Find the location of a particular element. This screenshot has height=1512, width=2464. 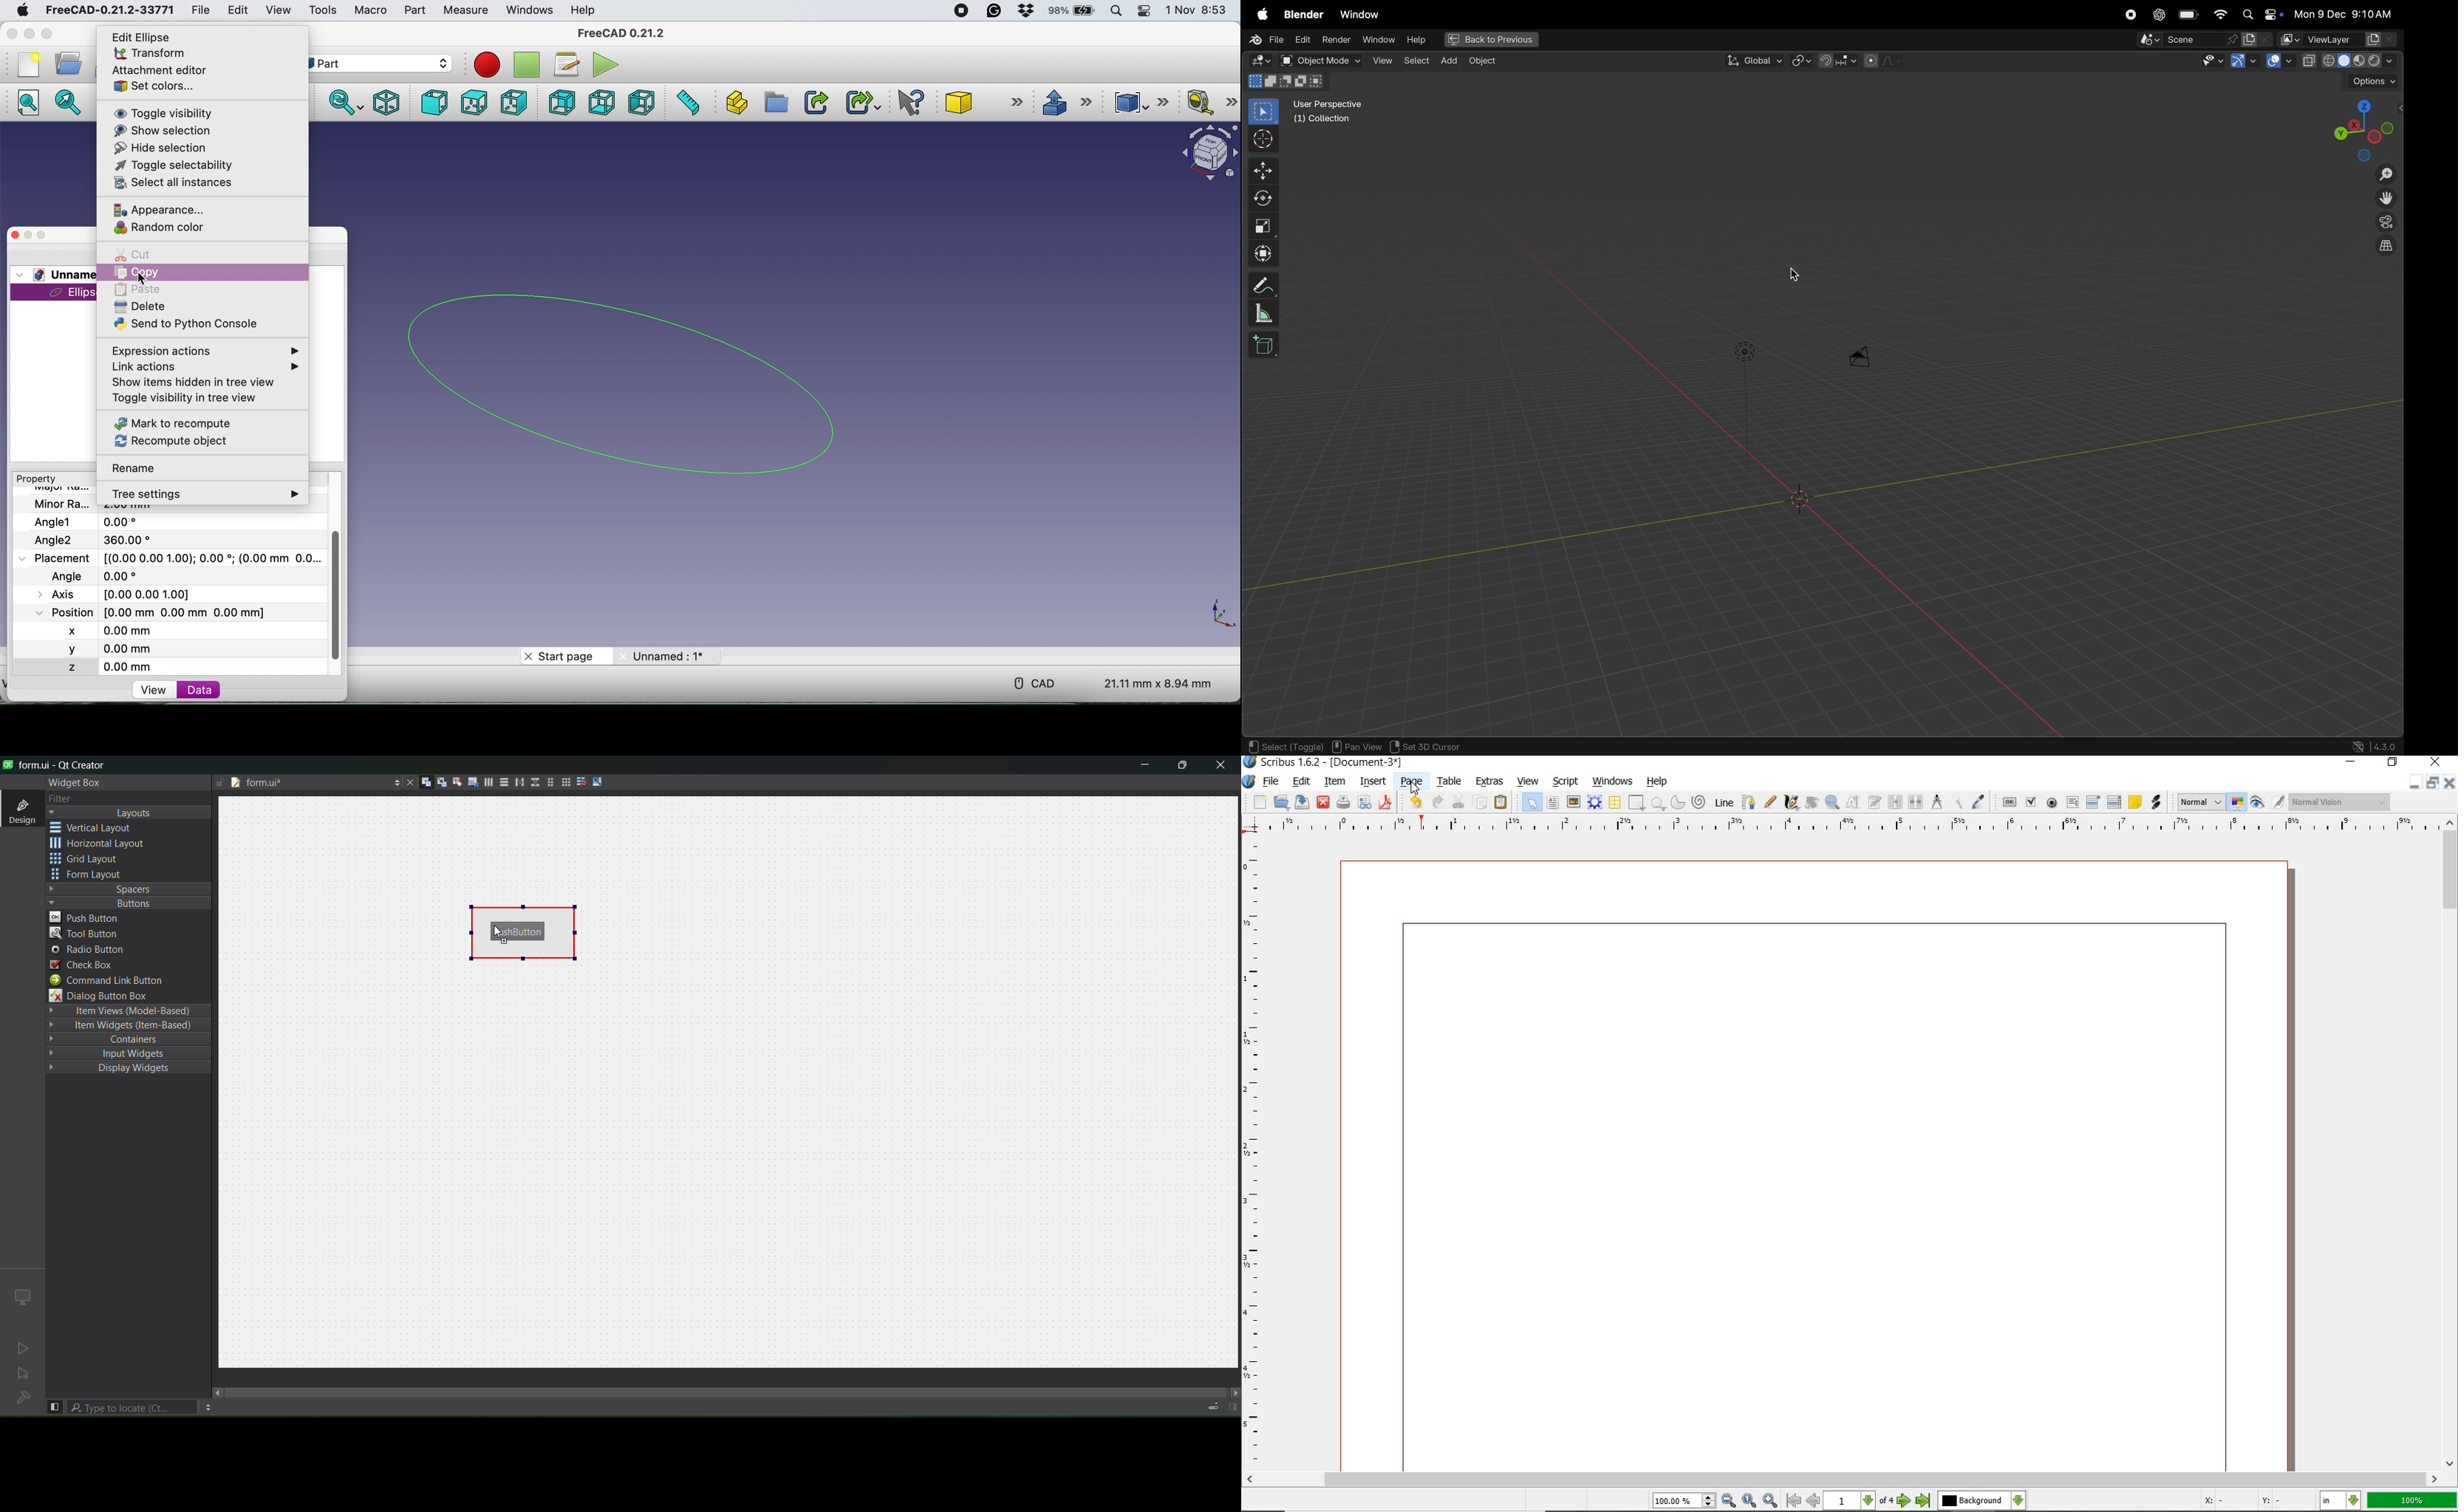

Previous Page is located at coordinates (1814, 1502).